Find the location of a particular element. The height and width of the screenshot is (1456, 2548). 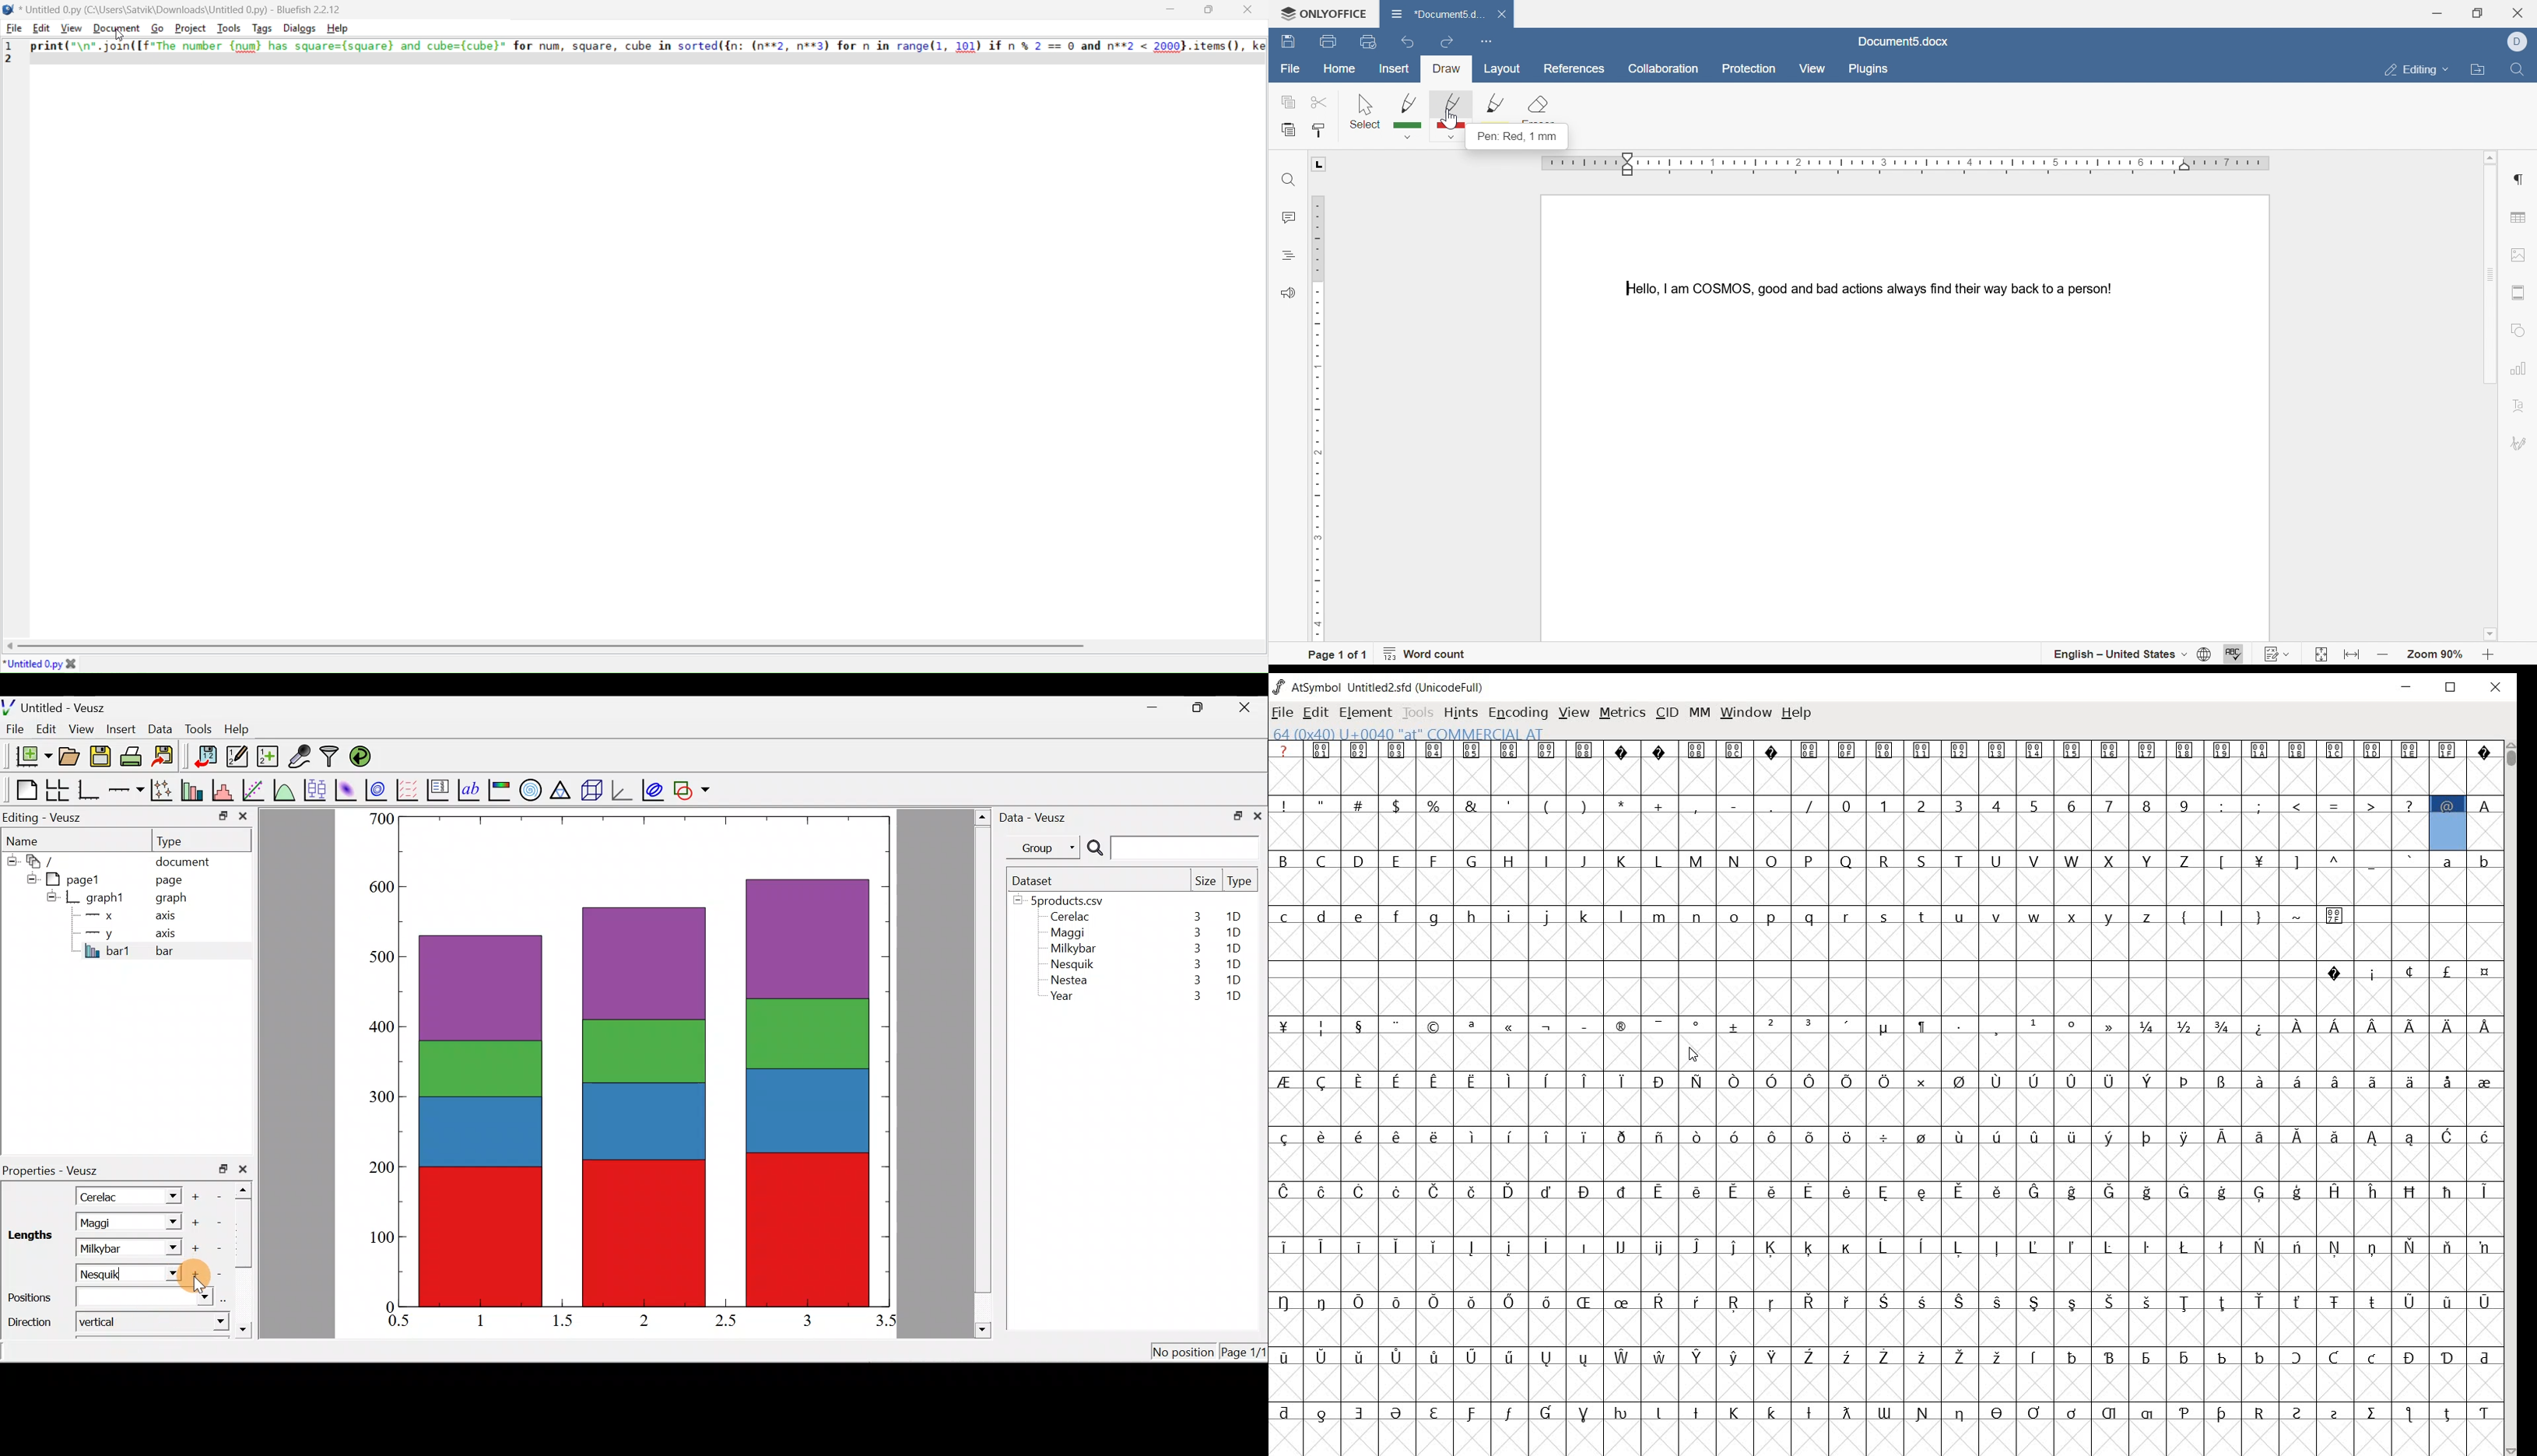

Add an axis to the plot is located at coordinates (129, 790).